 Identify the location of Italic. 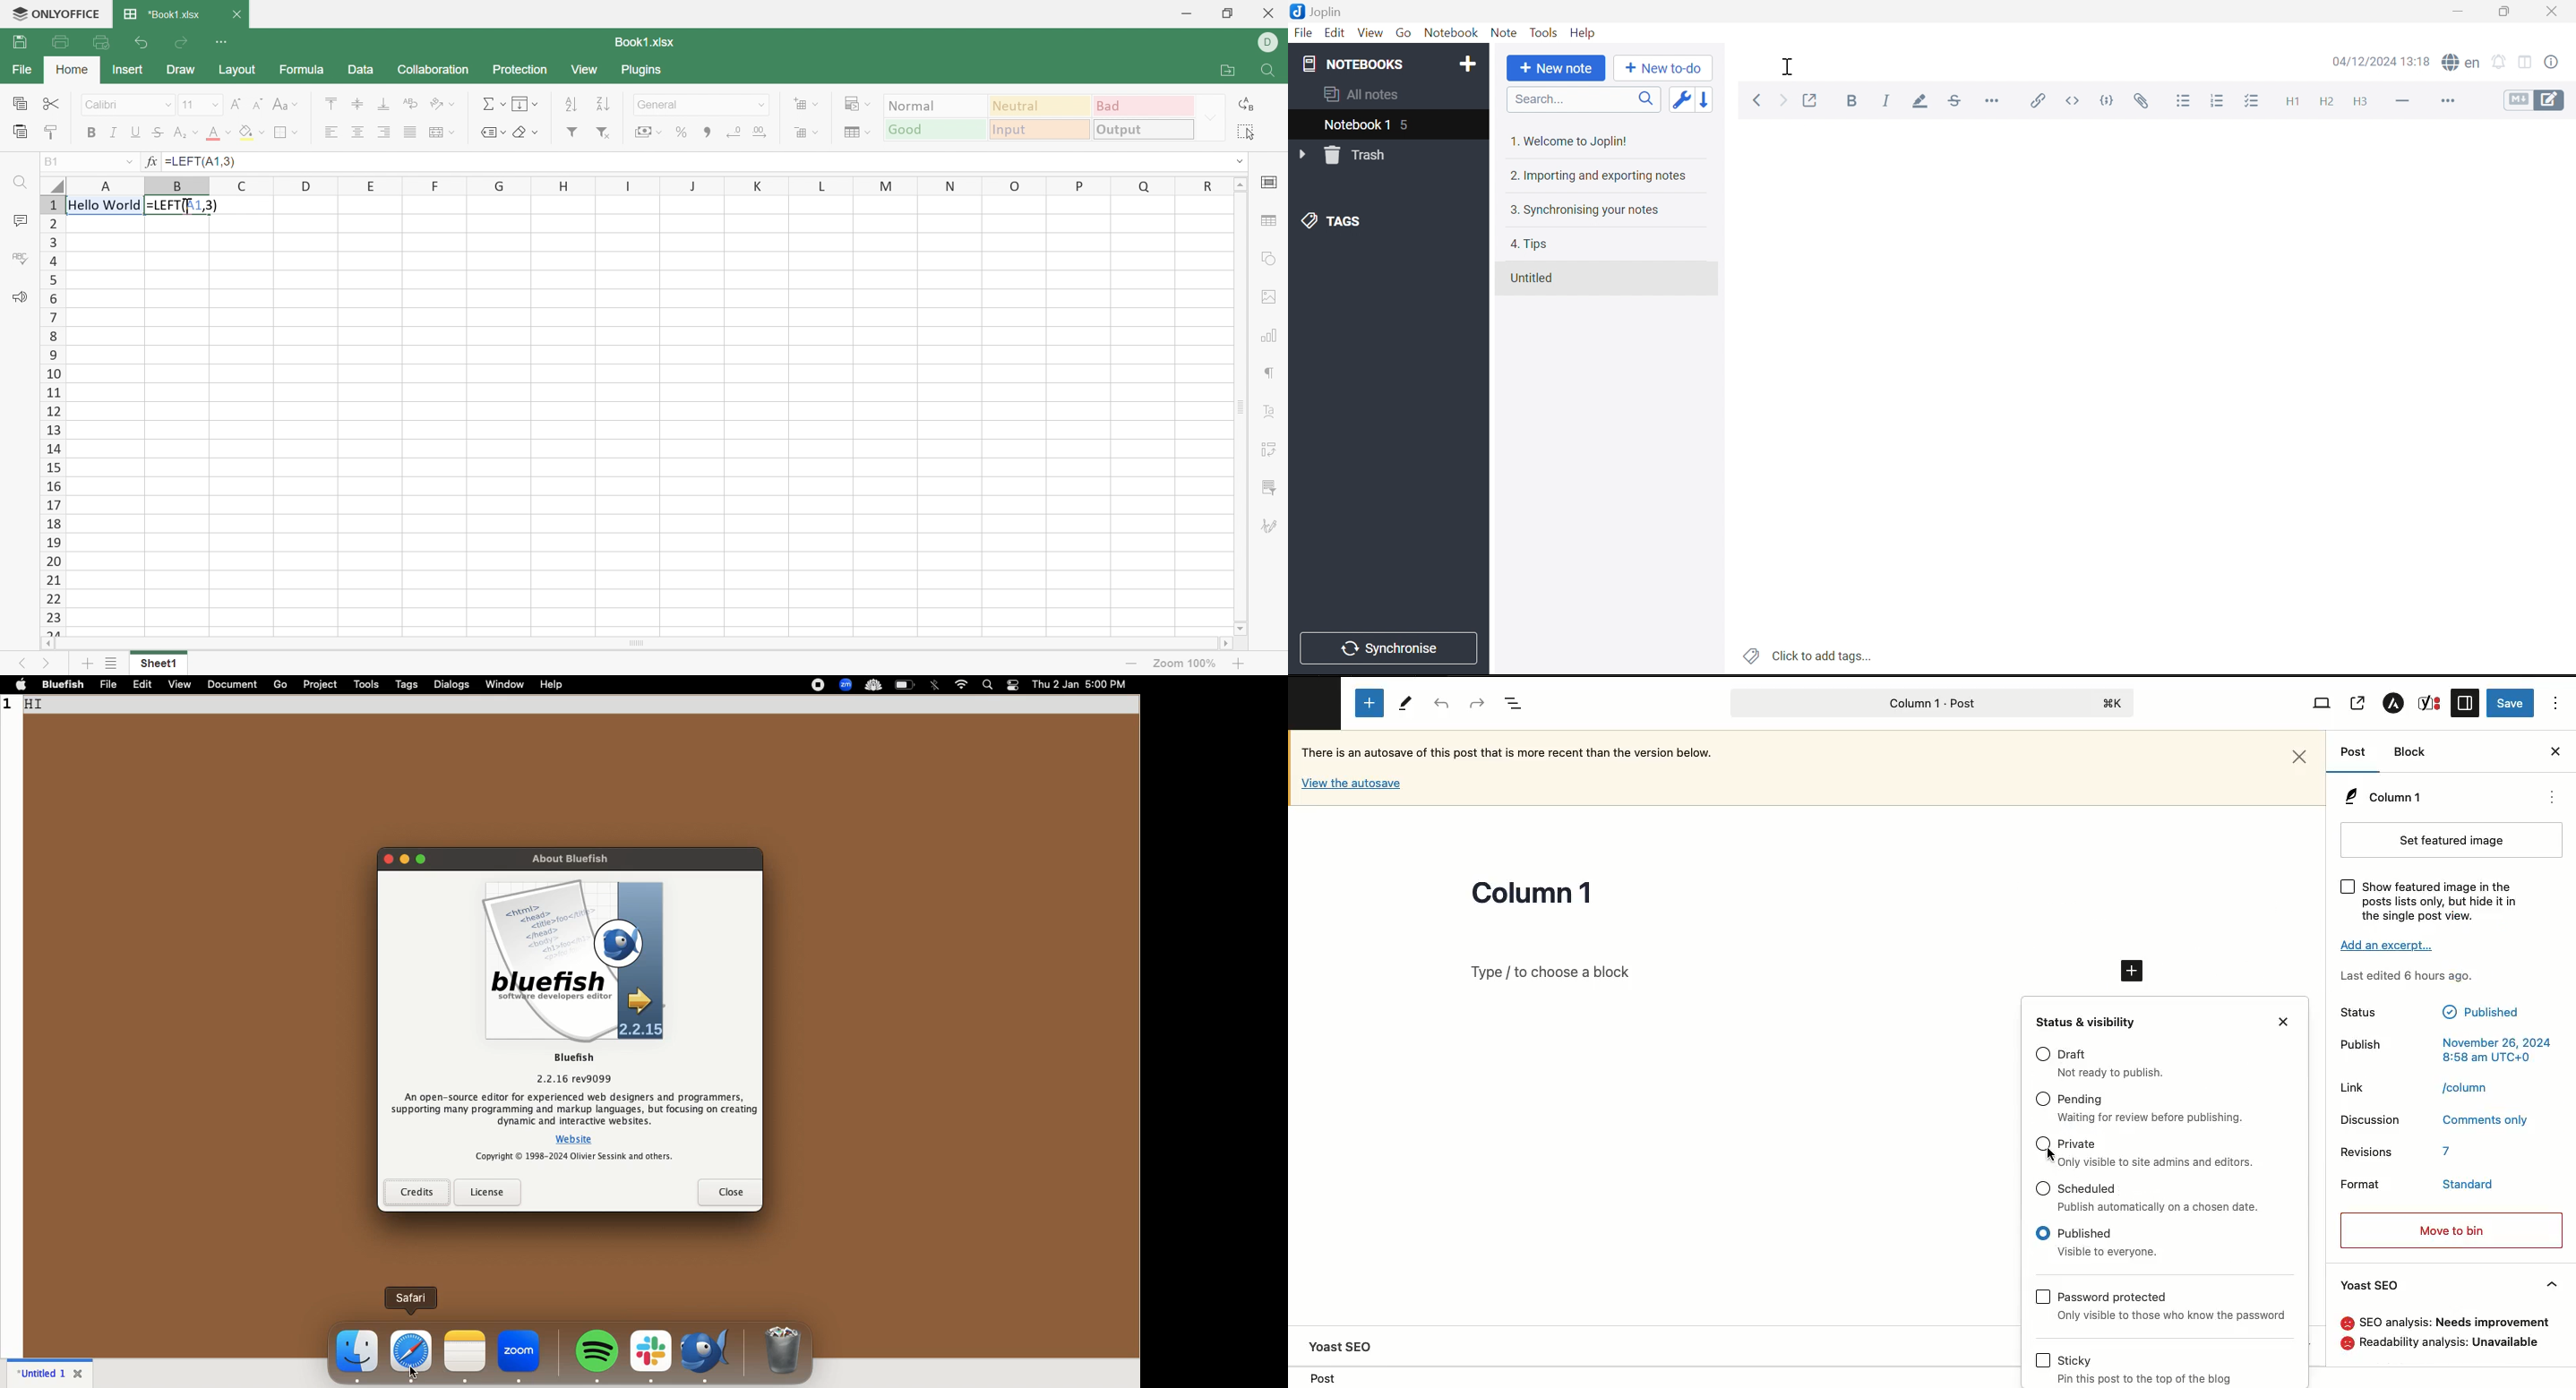
(1886, 99).